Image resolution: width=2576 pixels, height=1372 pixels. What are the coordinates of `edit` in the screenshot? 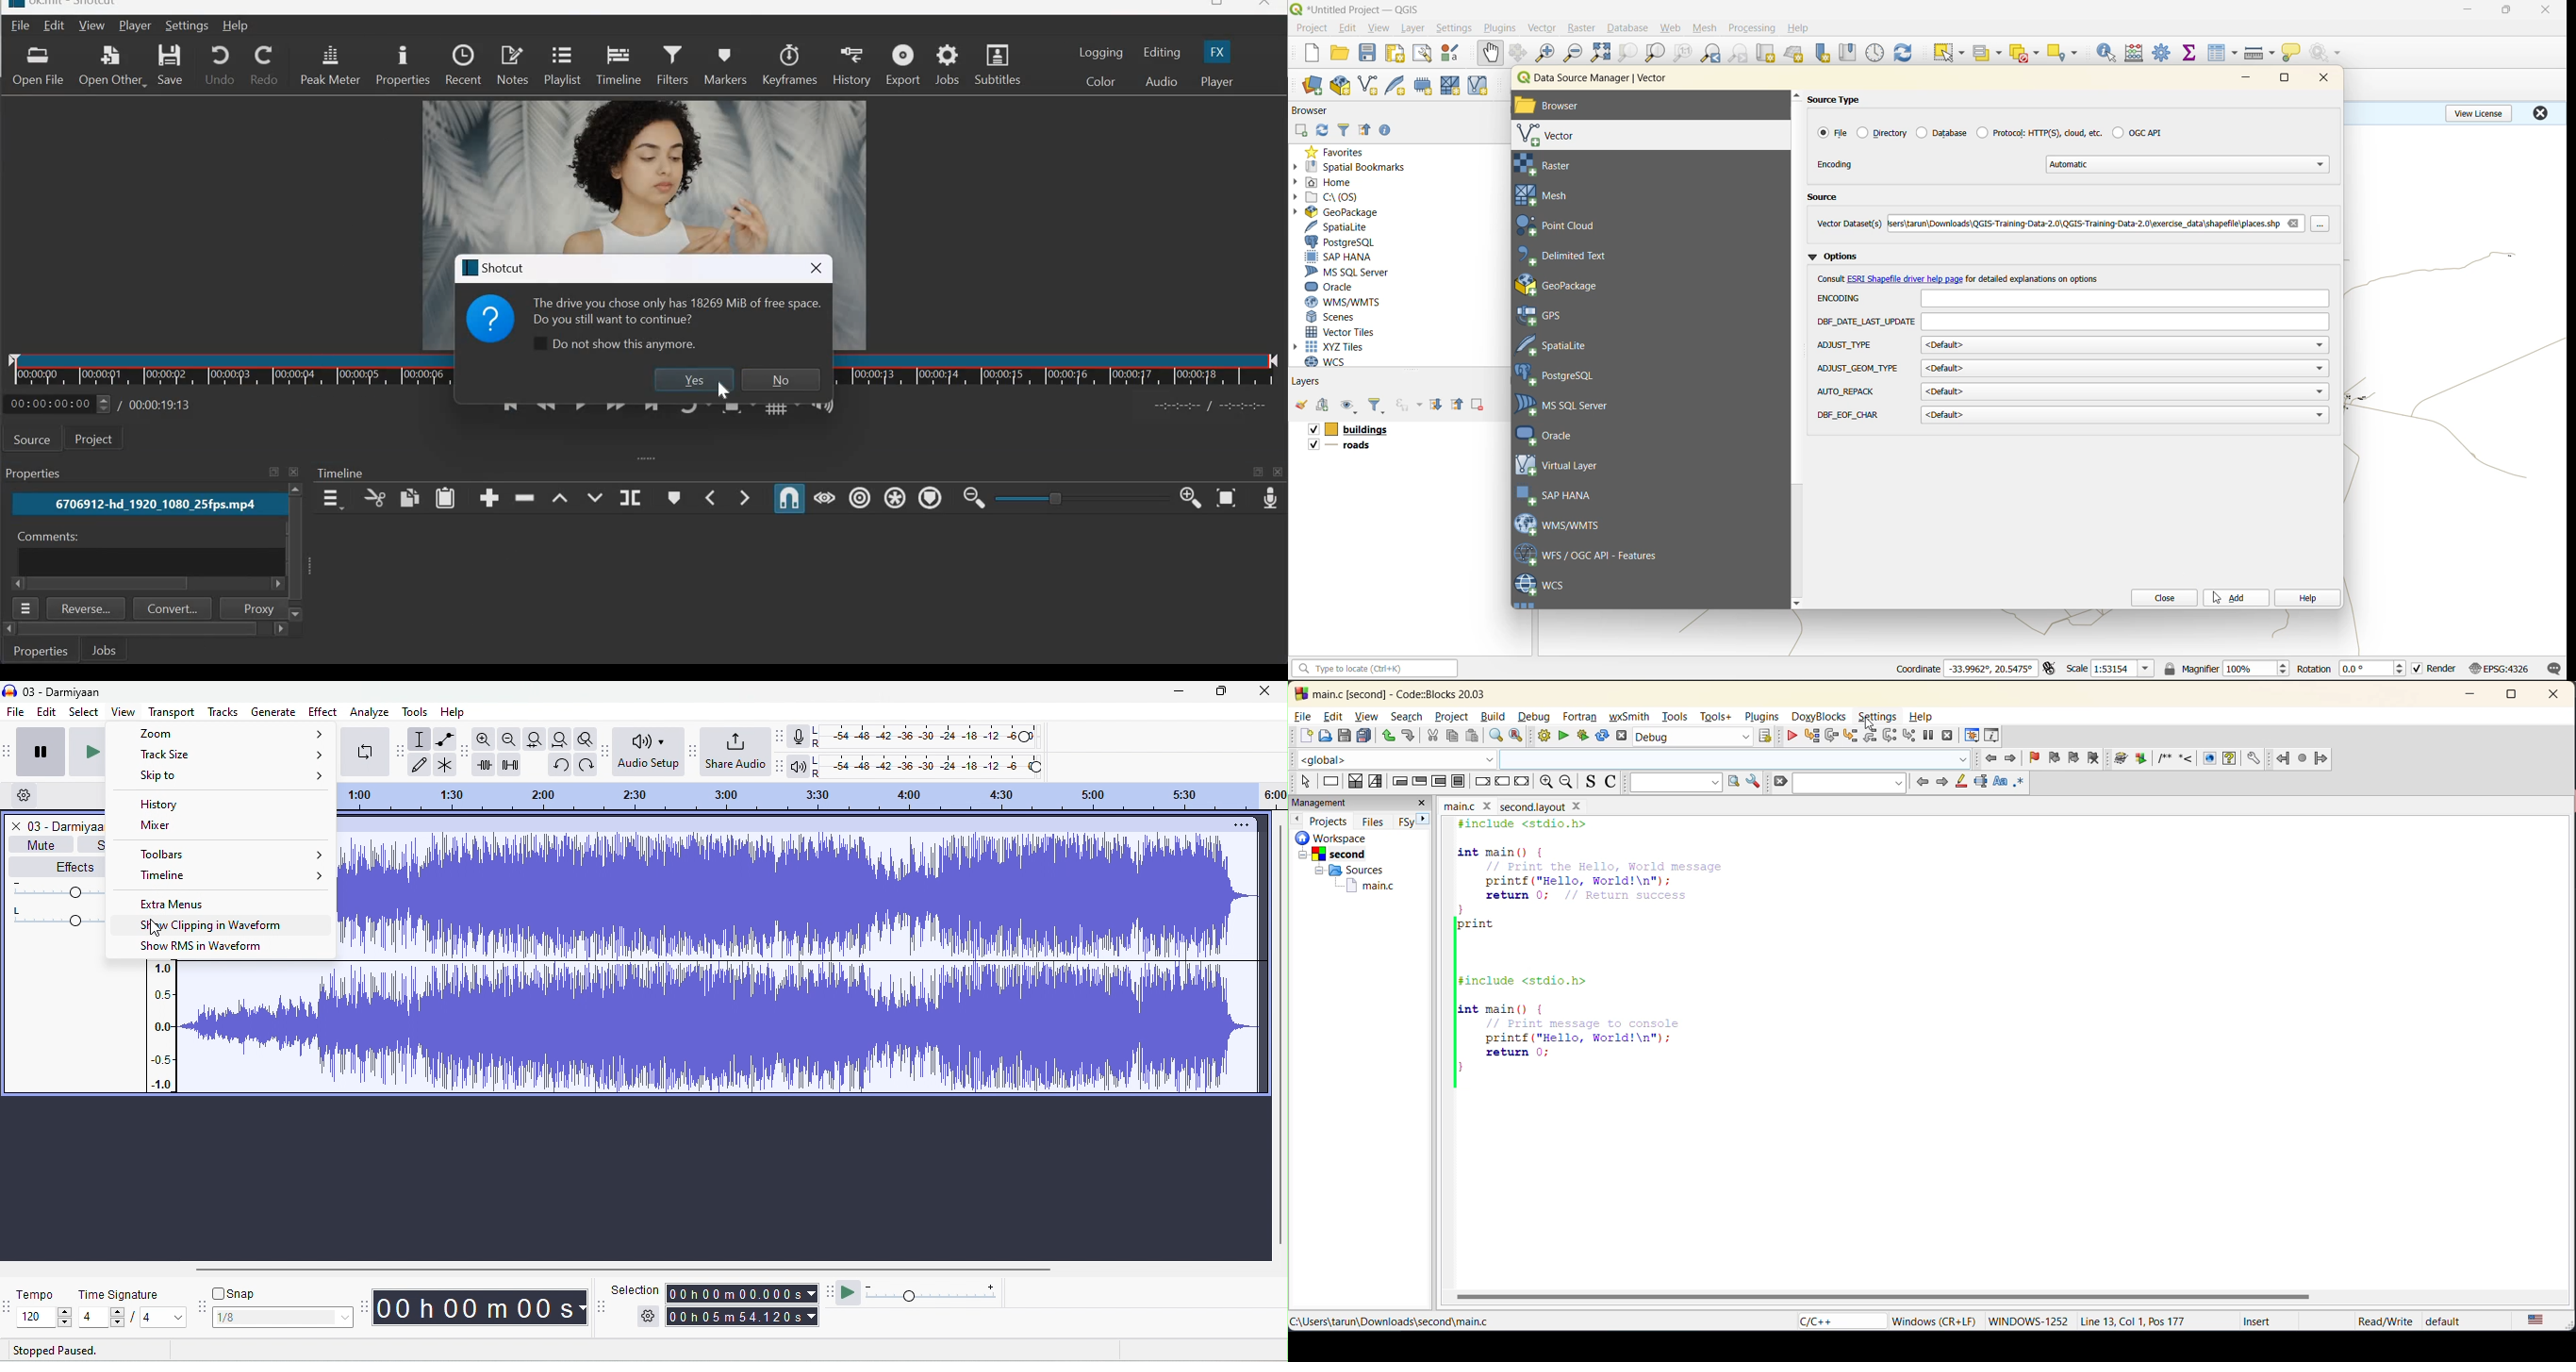 It's located at (1335, 718).